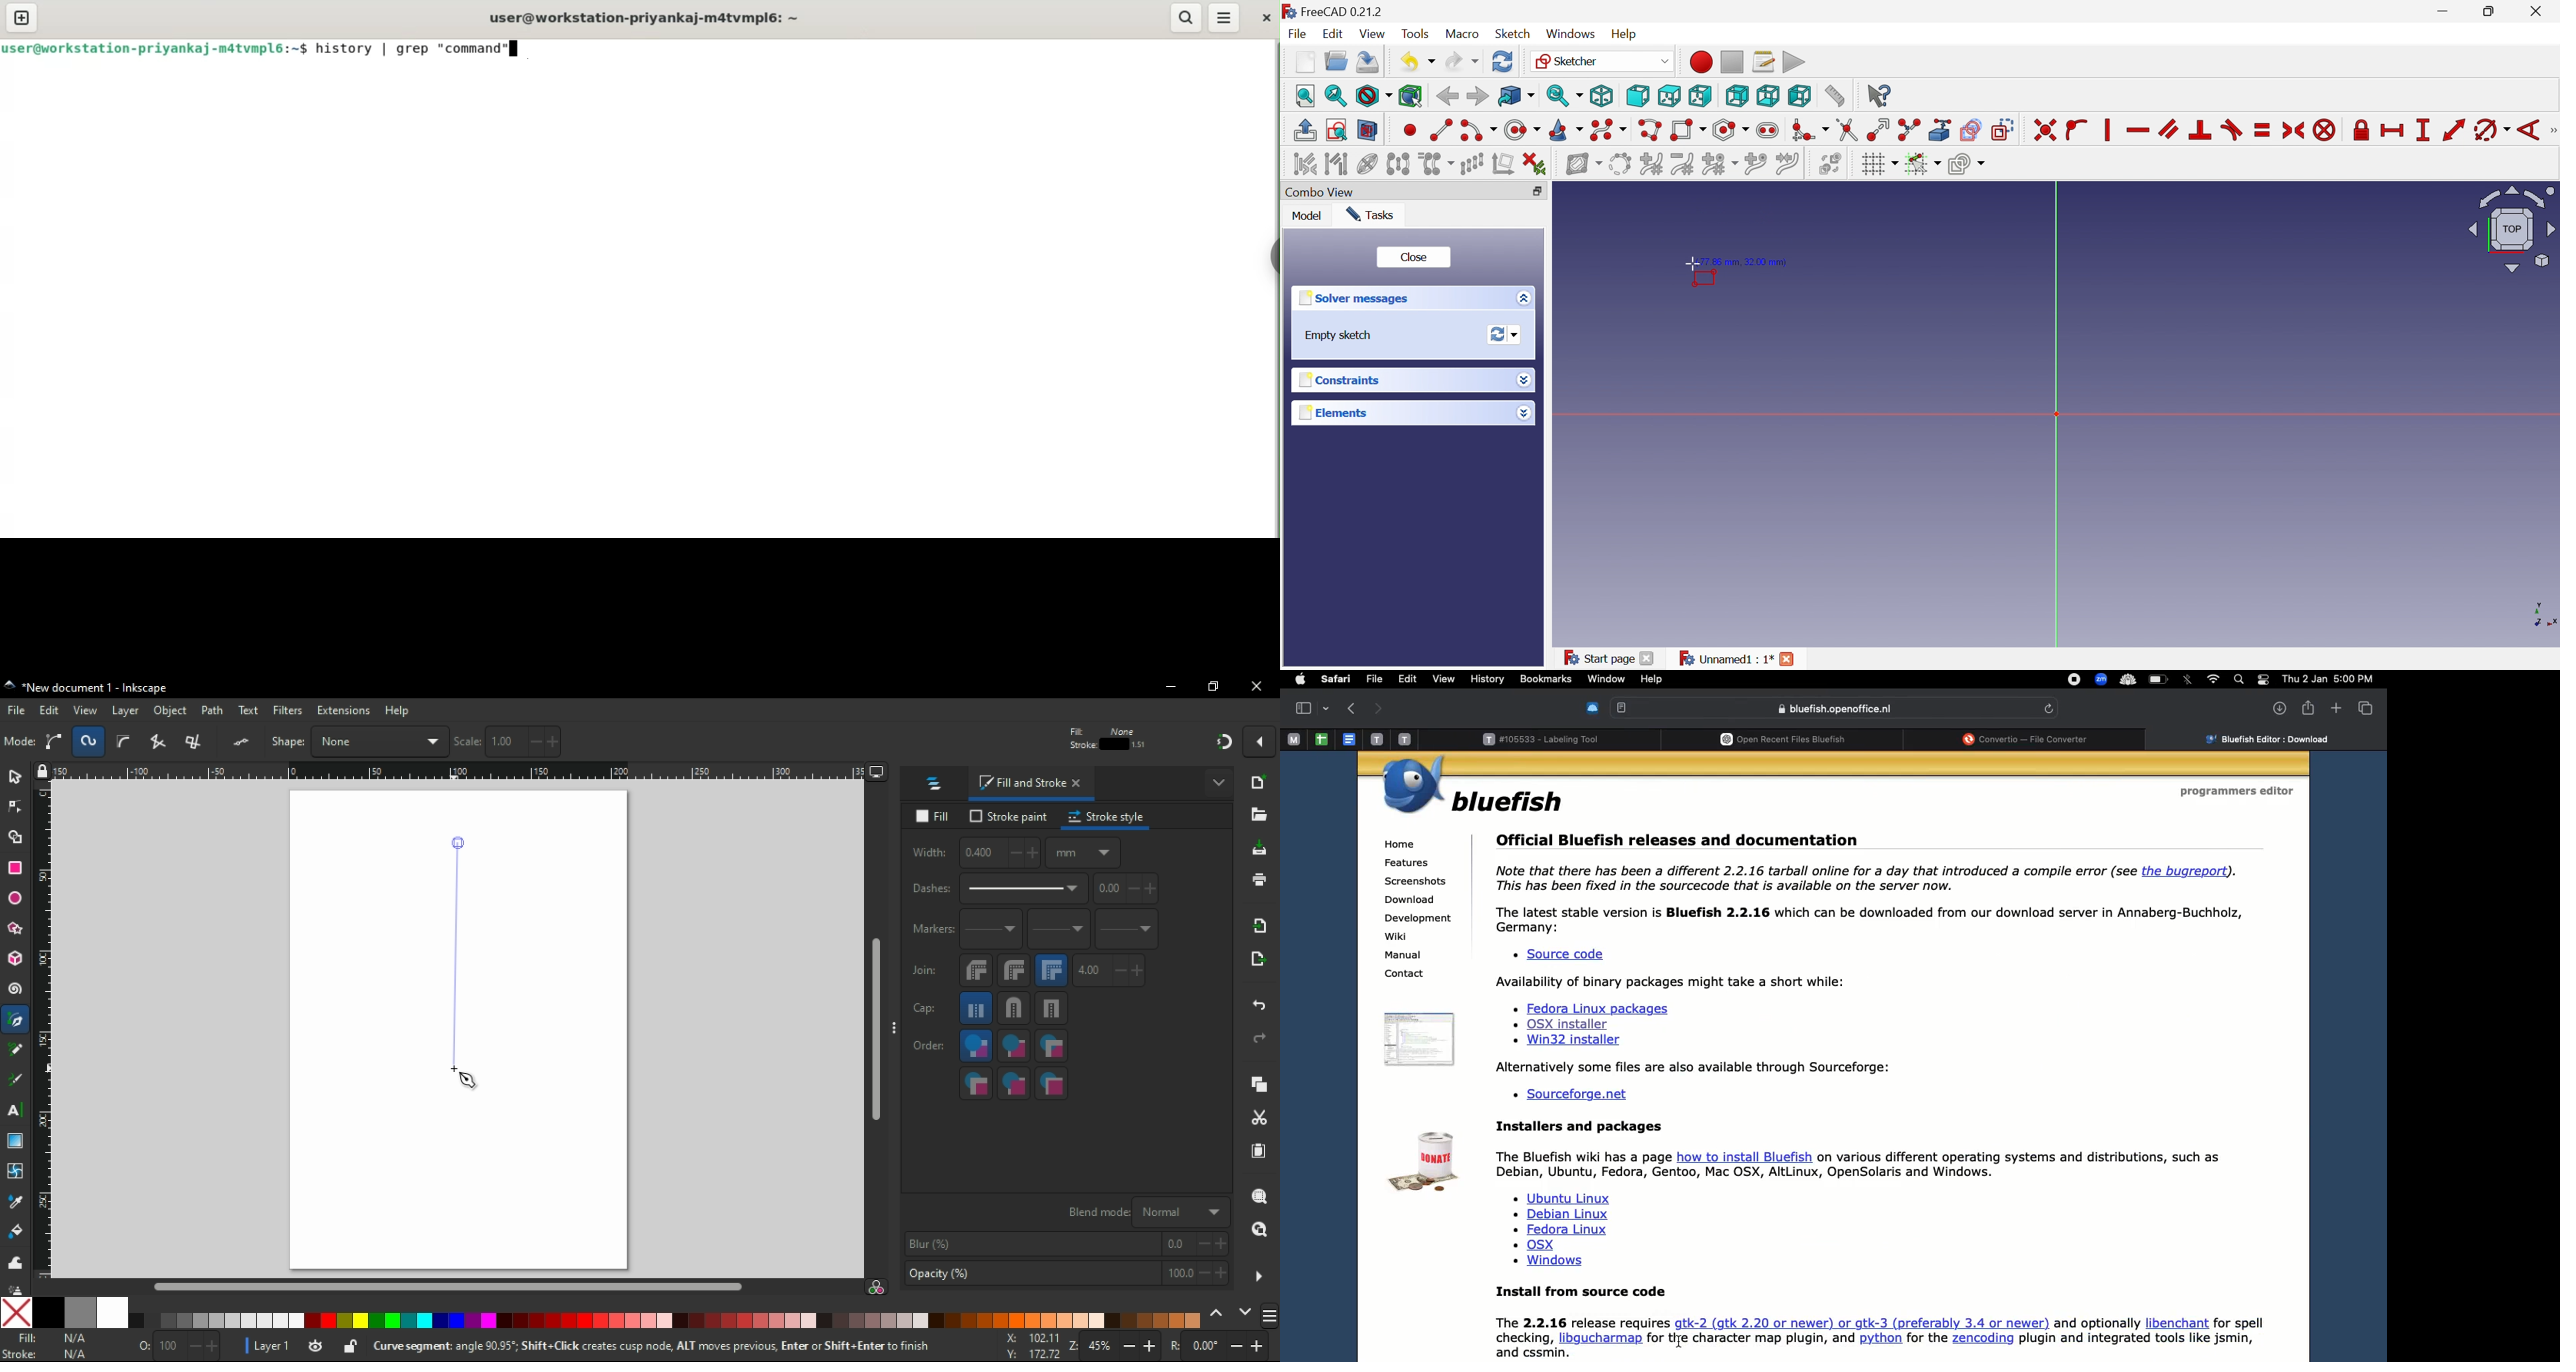  I want to click on "New document 1 - Inkscape, so click(88, 689).